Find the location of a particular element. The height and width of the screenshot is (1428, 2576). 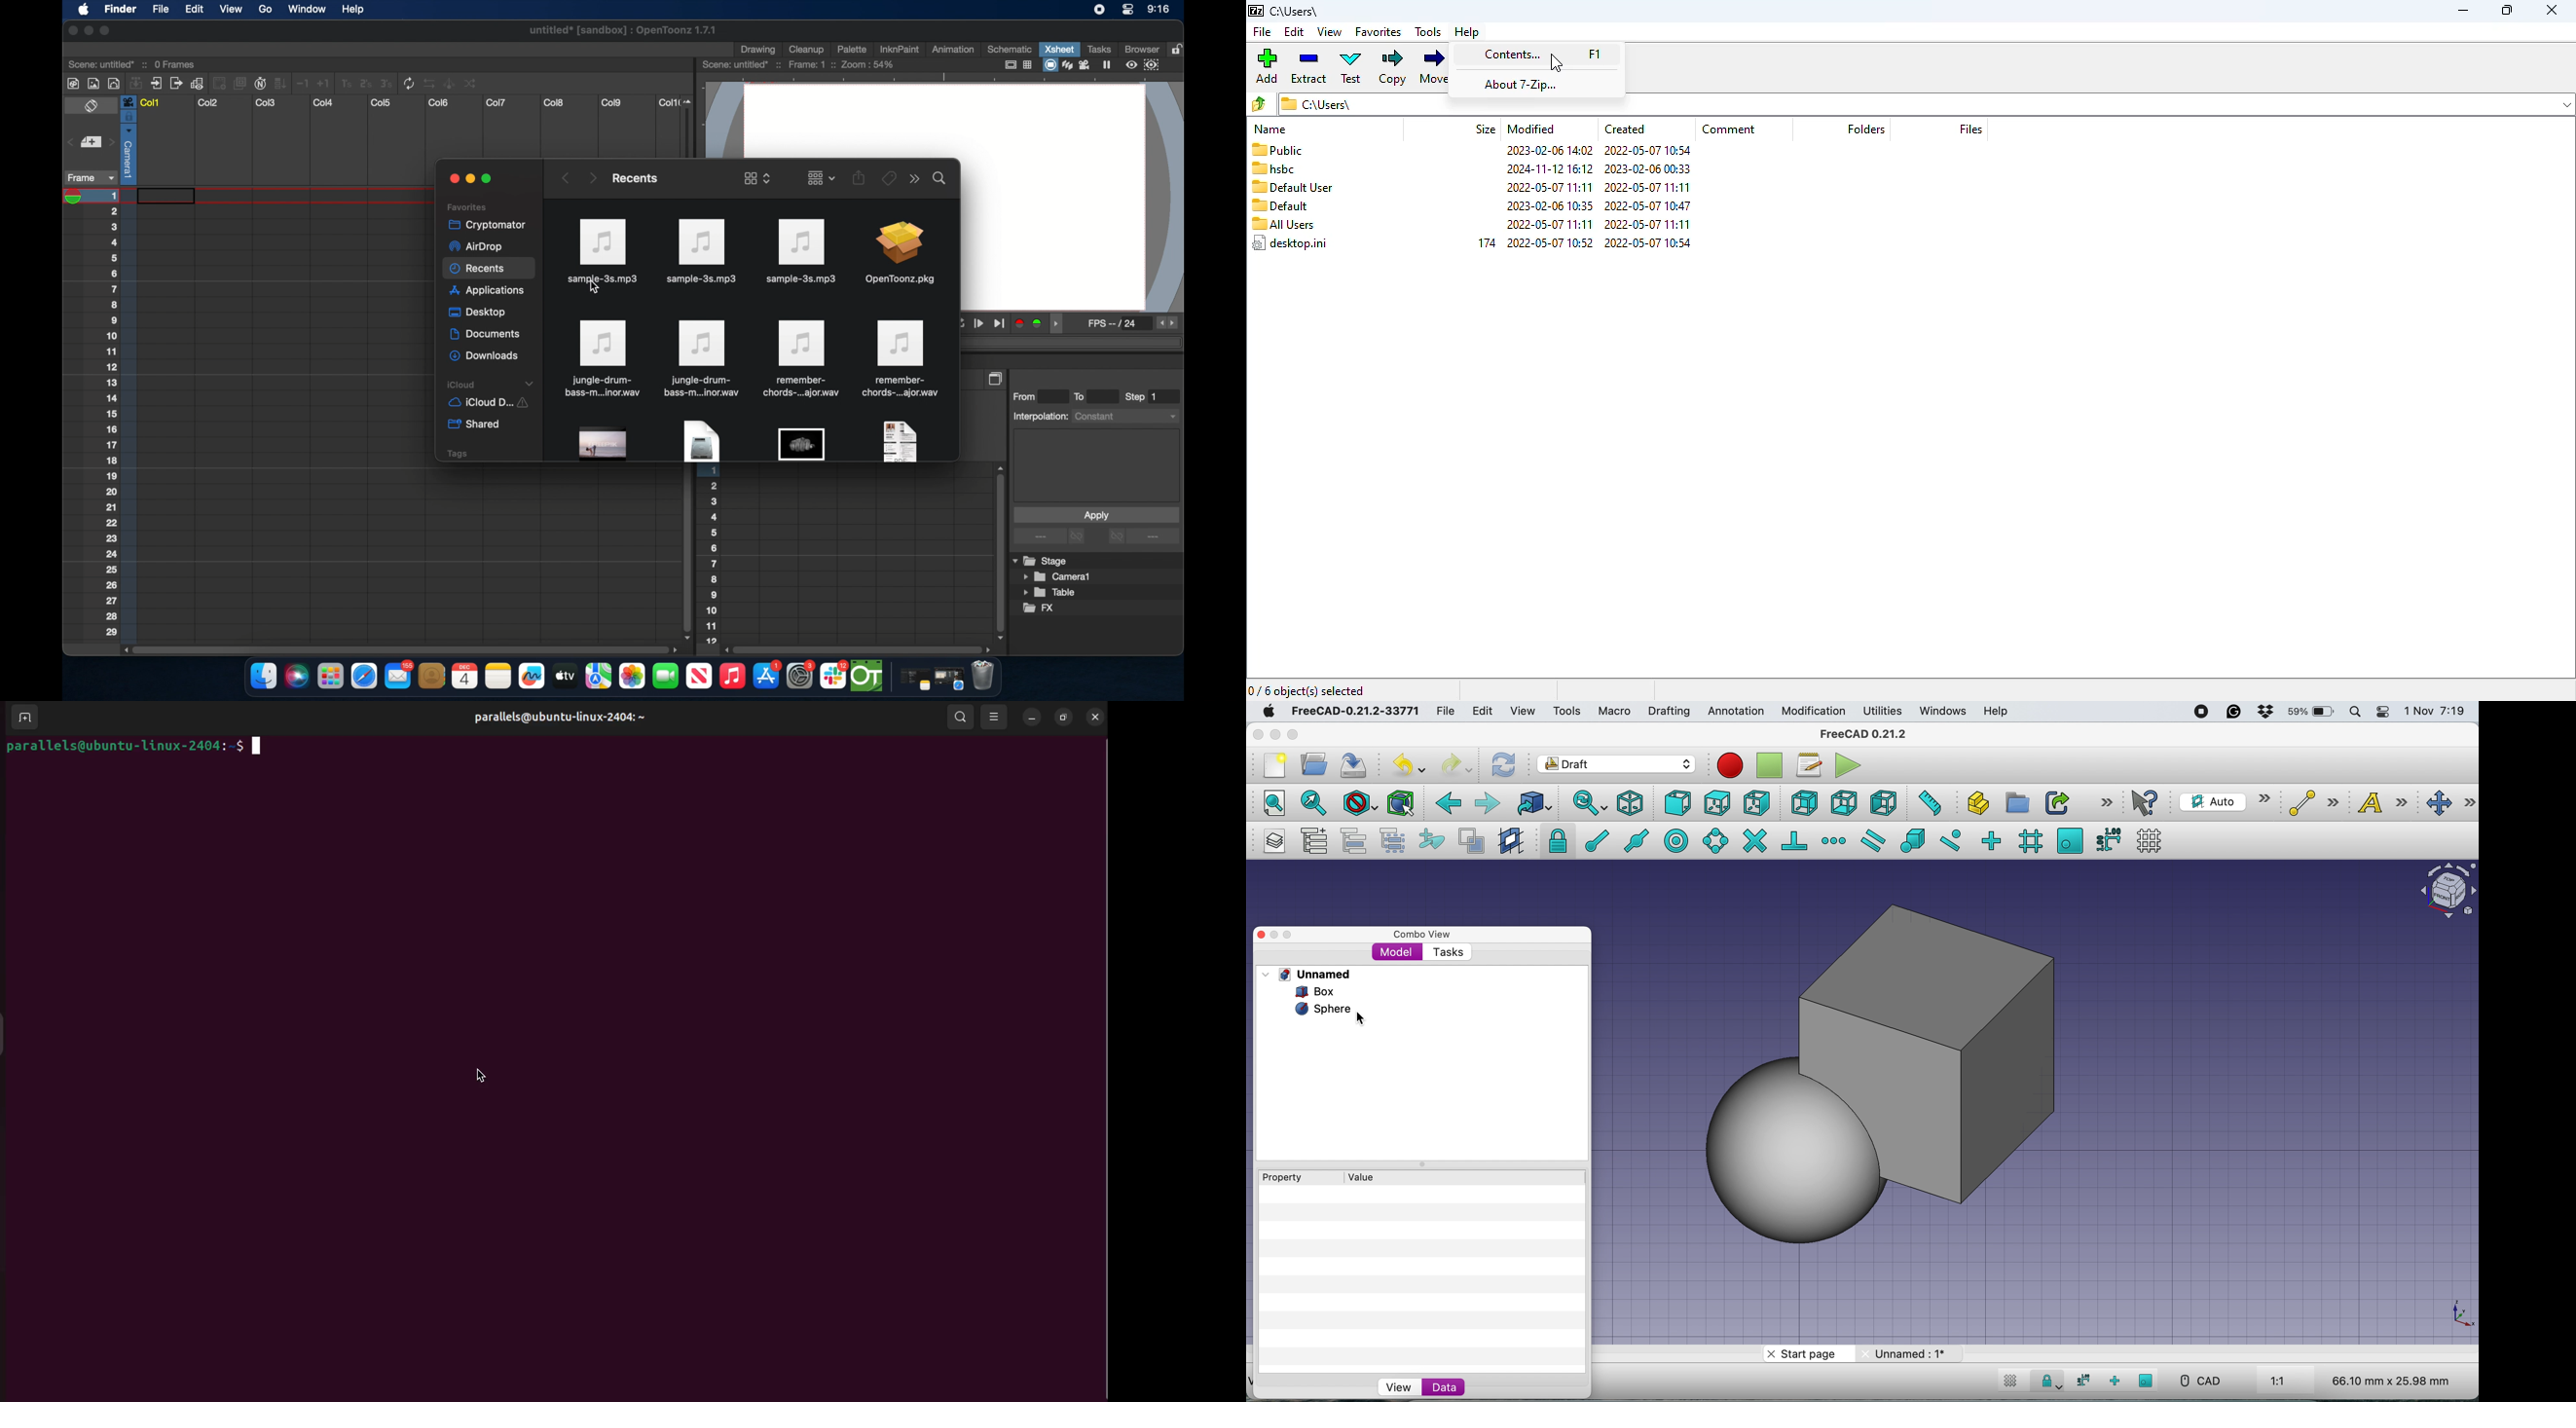

guide options is located at coordinates (1017, 65).